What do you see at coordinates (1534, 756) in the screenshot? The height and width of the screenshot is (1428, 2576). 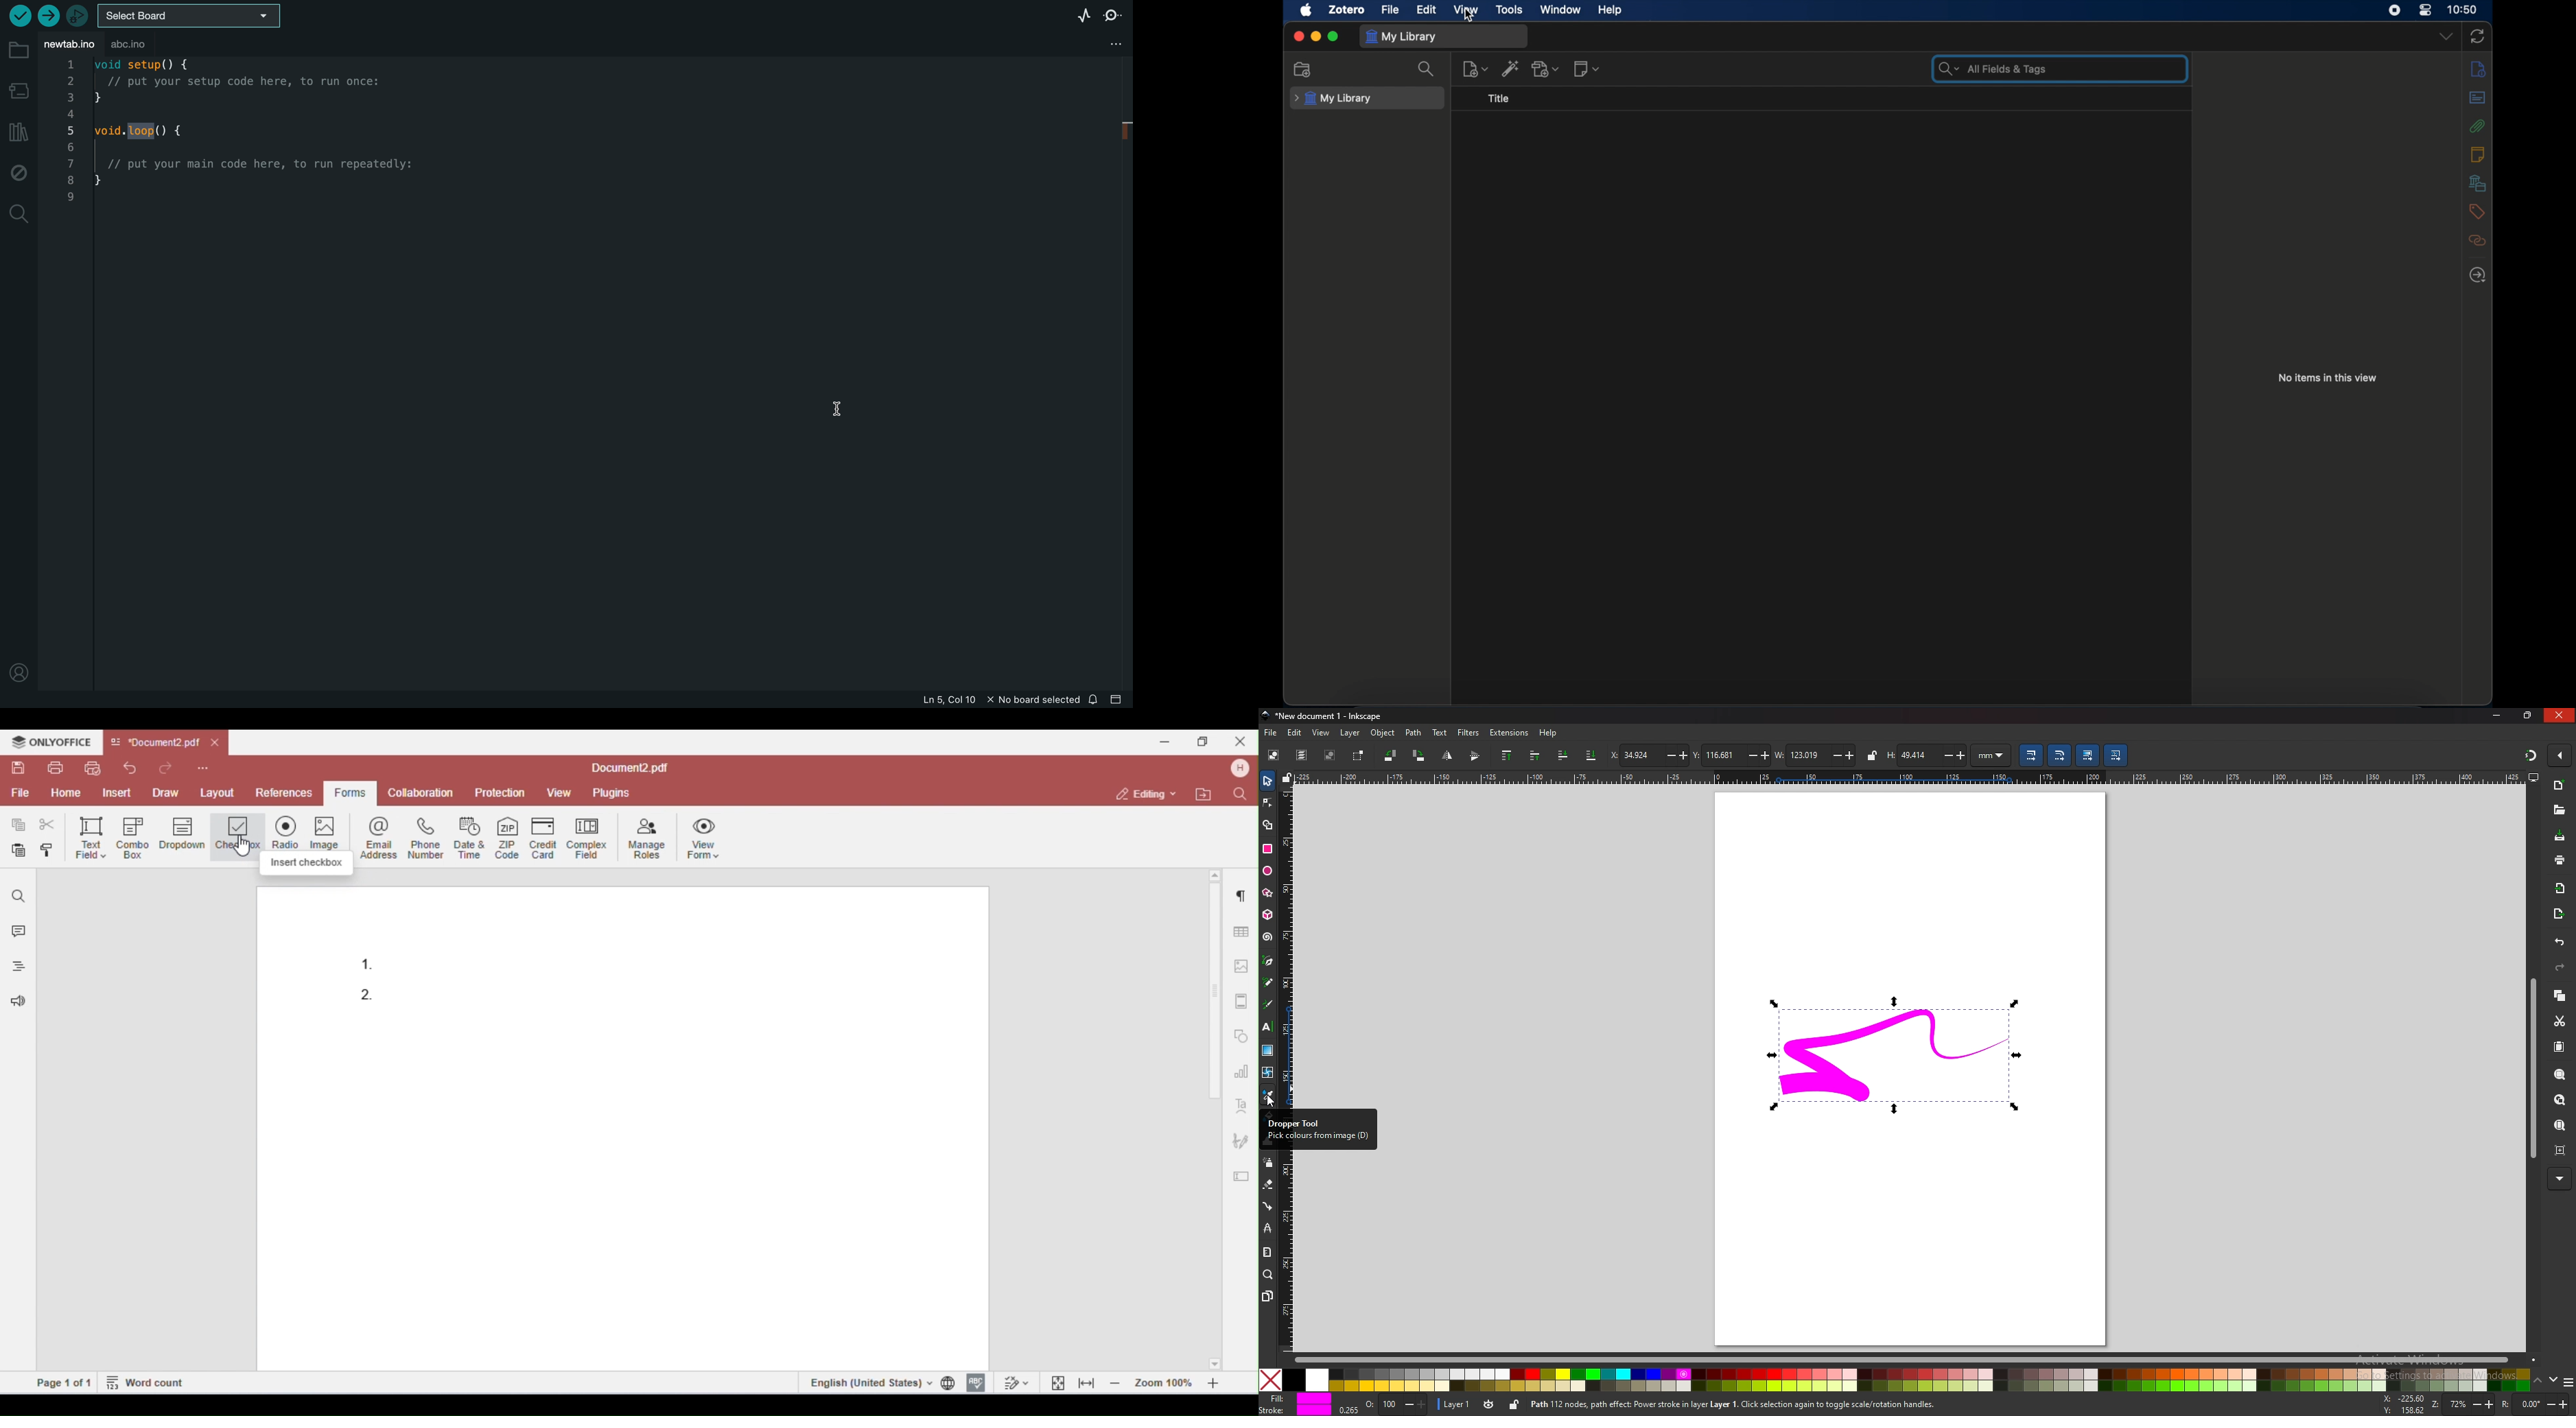 I see `raise one step` at bounding box center [1534, 756].